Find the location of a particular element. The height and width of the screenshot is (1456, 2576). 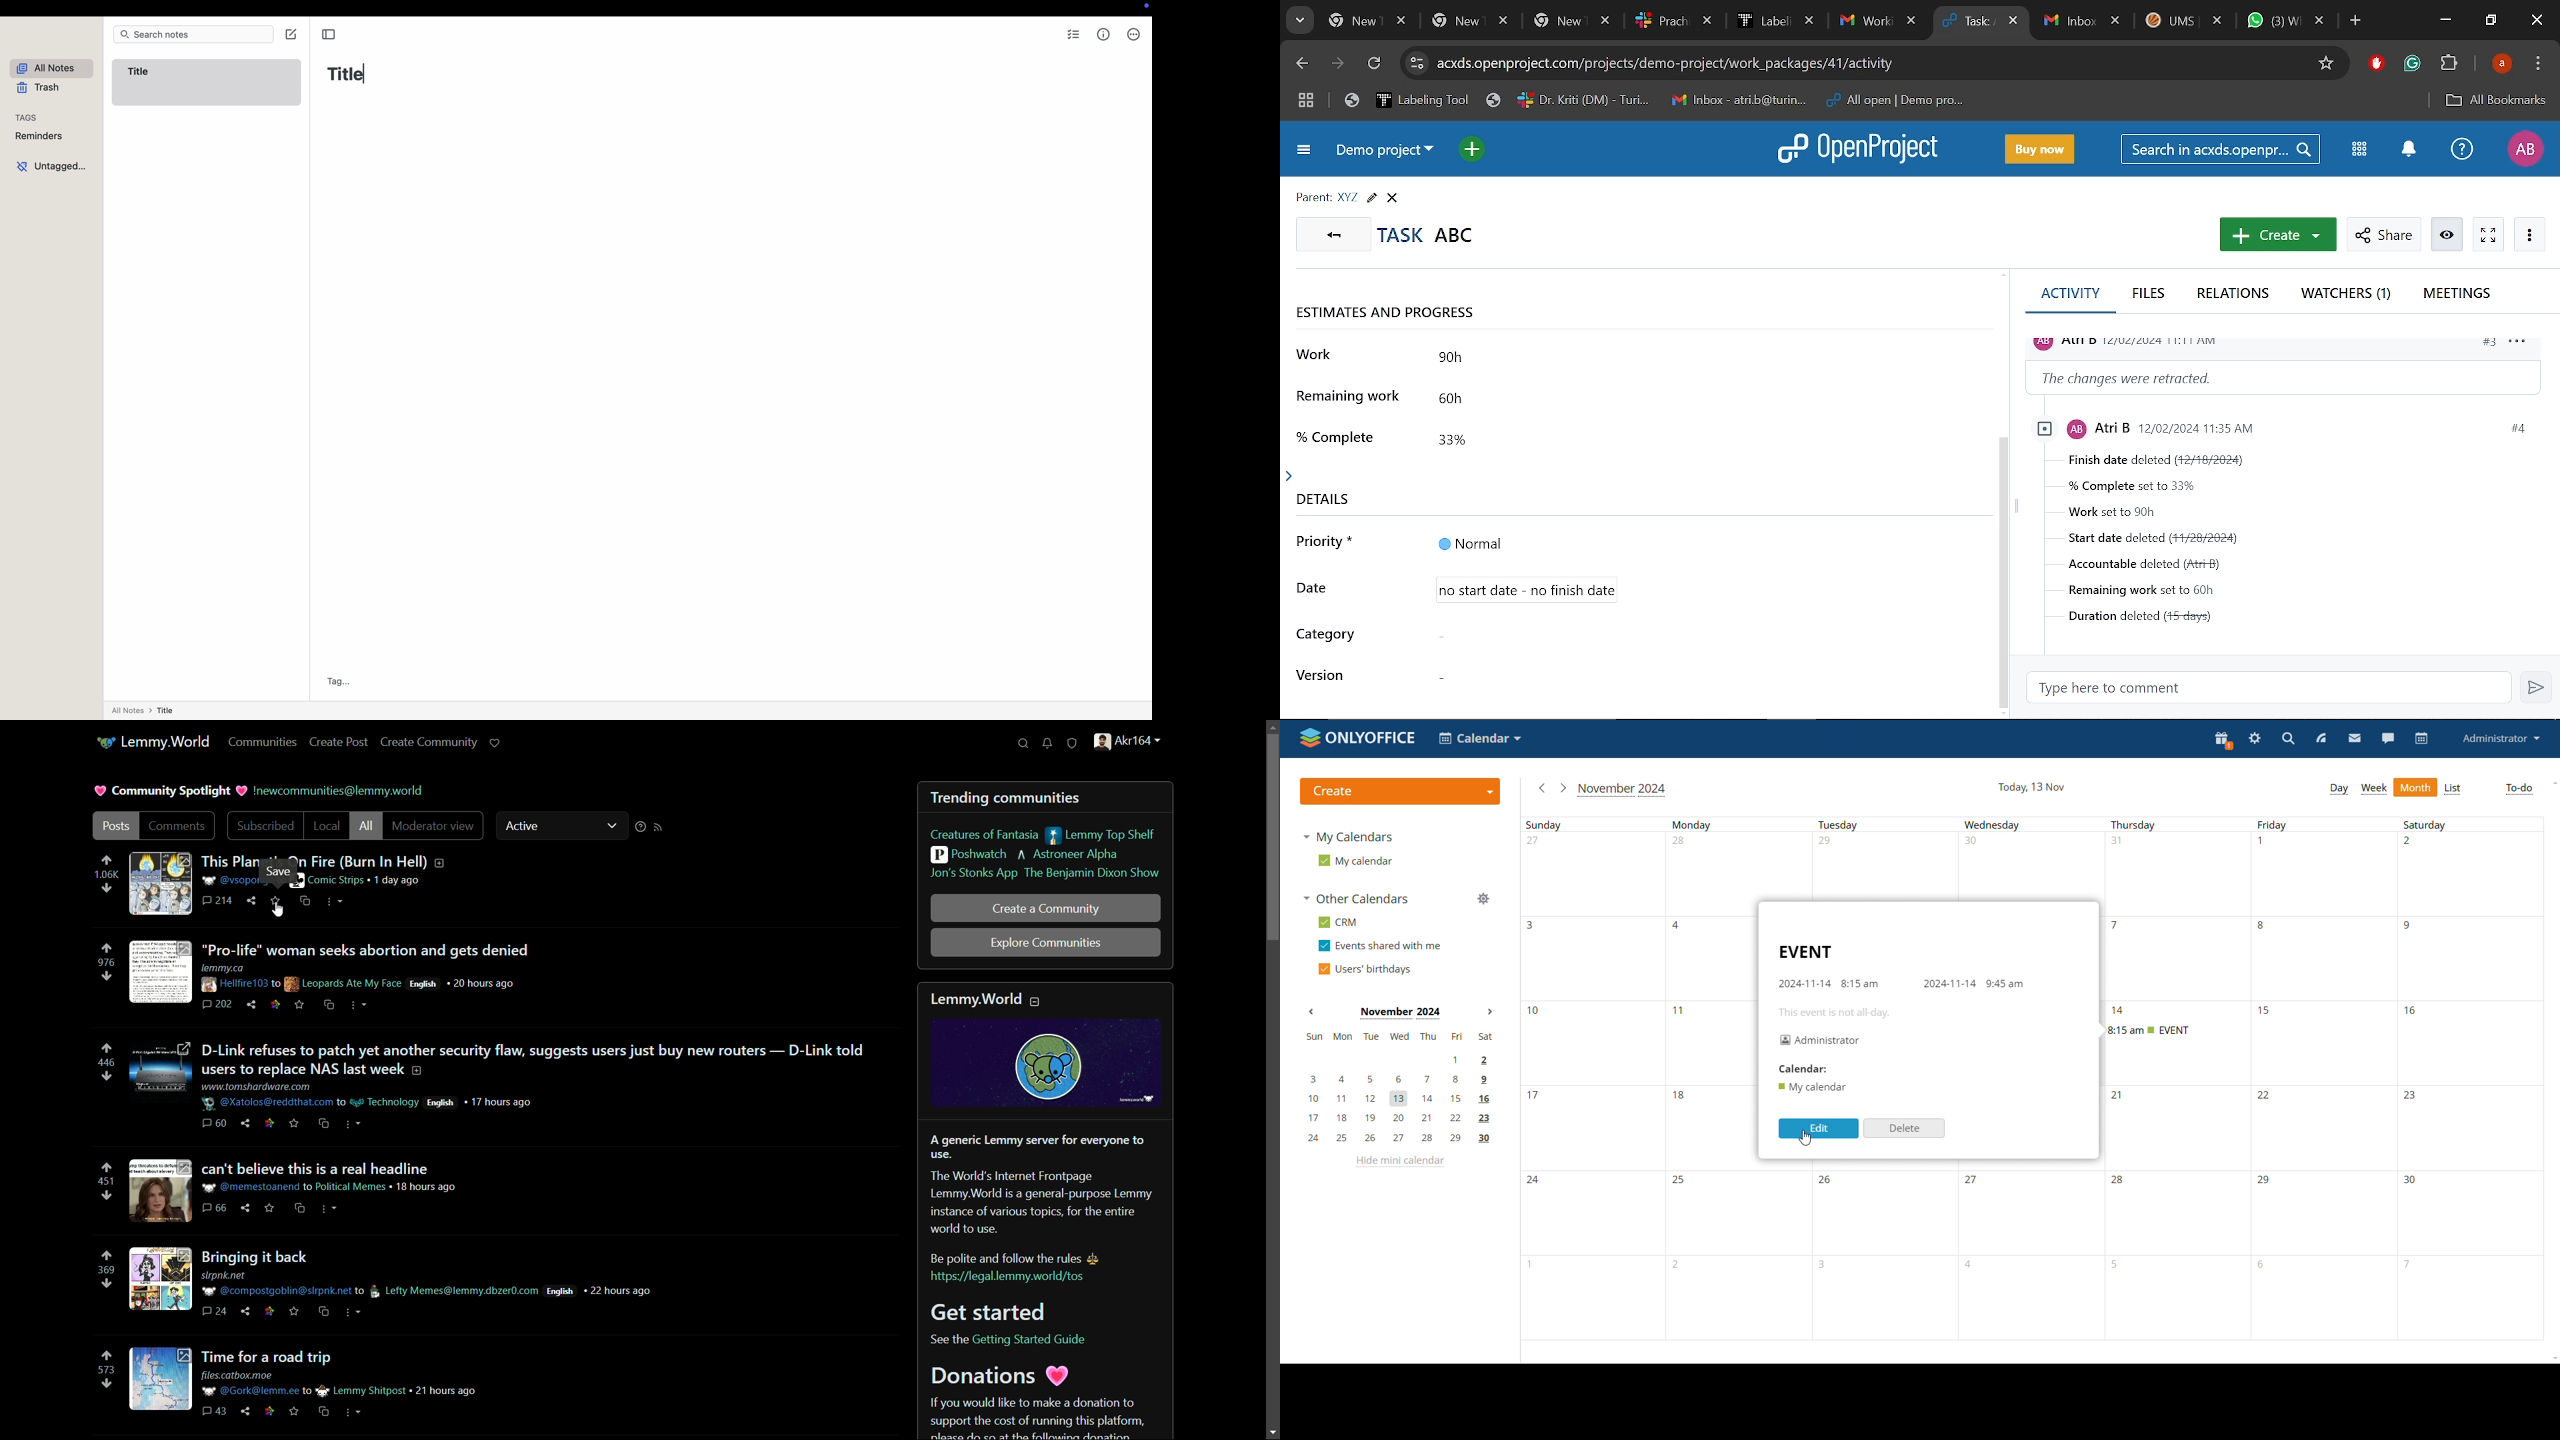

logo is located at coordinates (1357, 739).